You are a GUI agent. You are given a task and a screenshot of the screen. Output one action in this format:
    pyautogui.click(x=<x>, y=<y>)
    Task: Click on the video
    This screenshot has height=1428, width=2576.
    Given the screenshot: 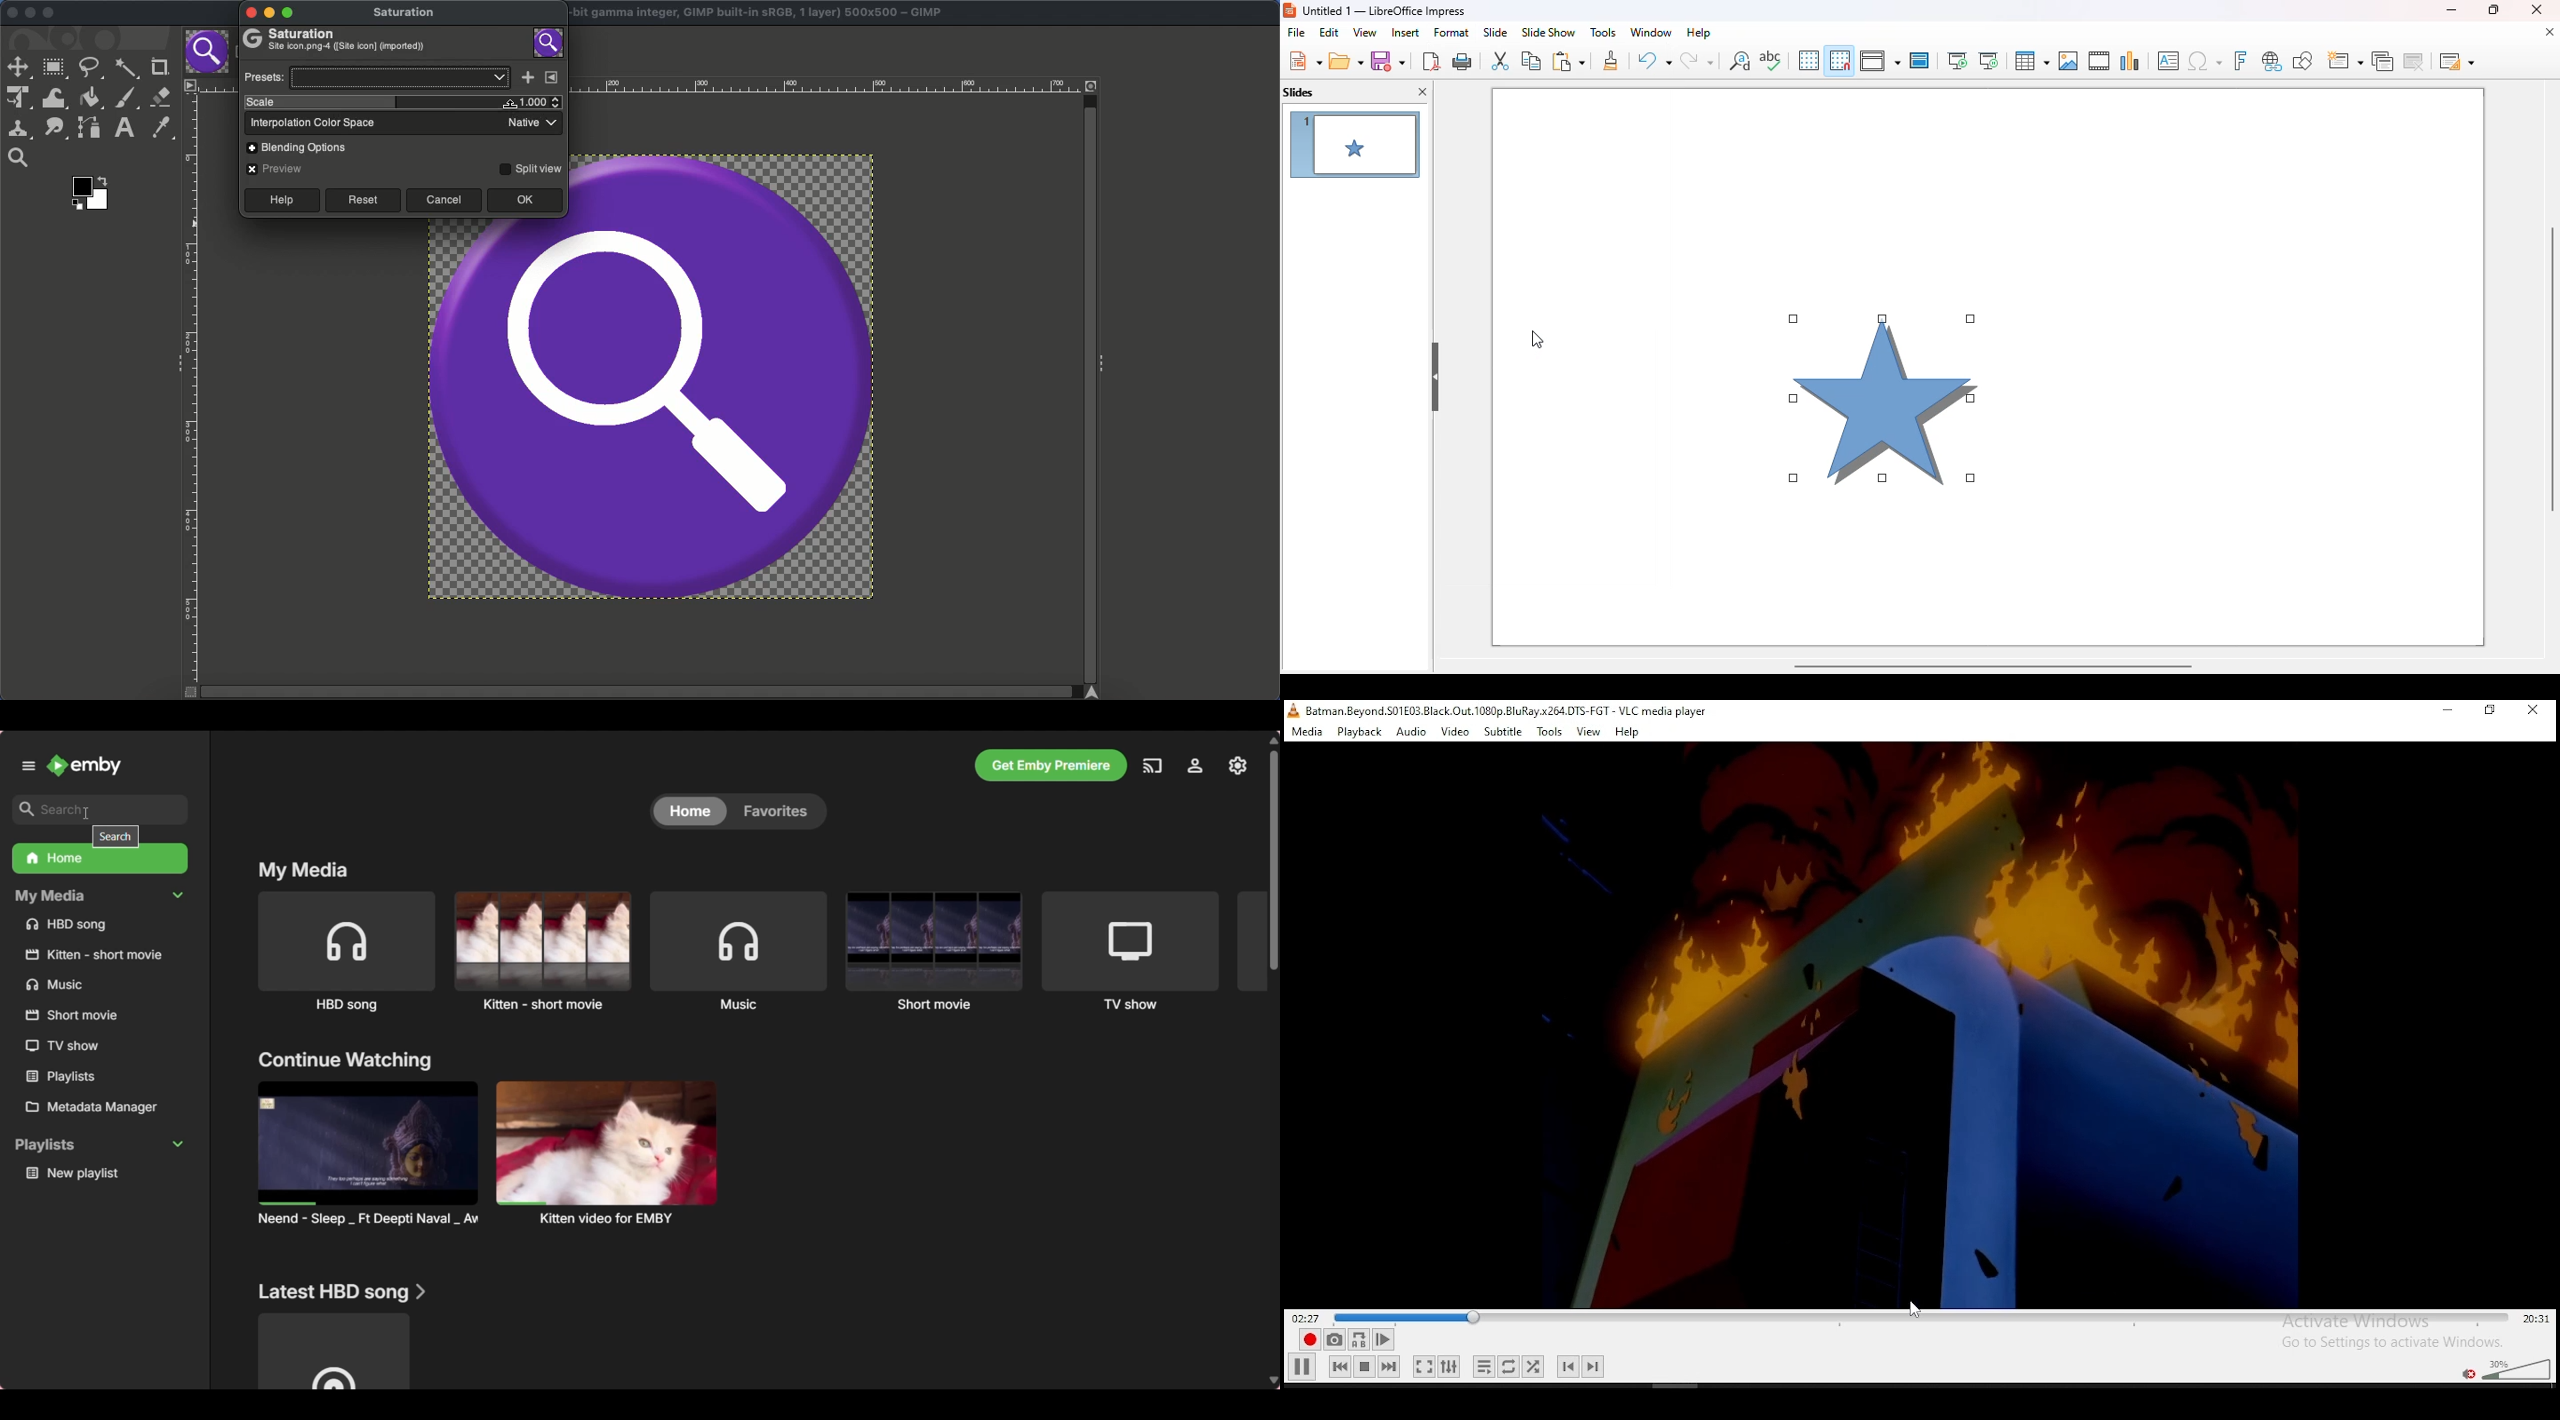 What is the action you would take?
    pyautogui.click(x=1454, y=732)
    